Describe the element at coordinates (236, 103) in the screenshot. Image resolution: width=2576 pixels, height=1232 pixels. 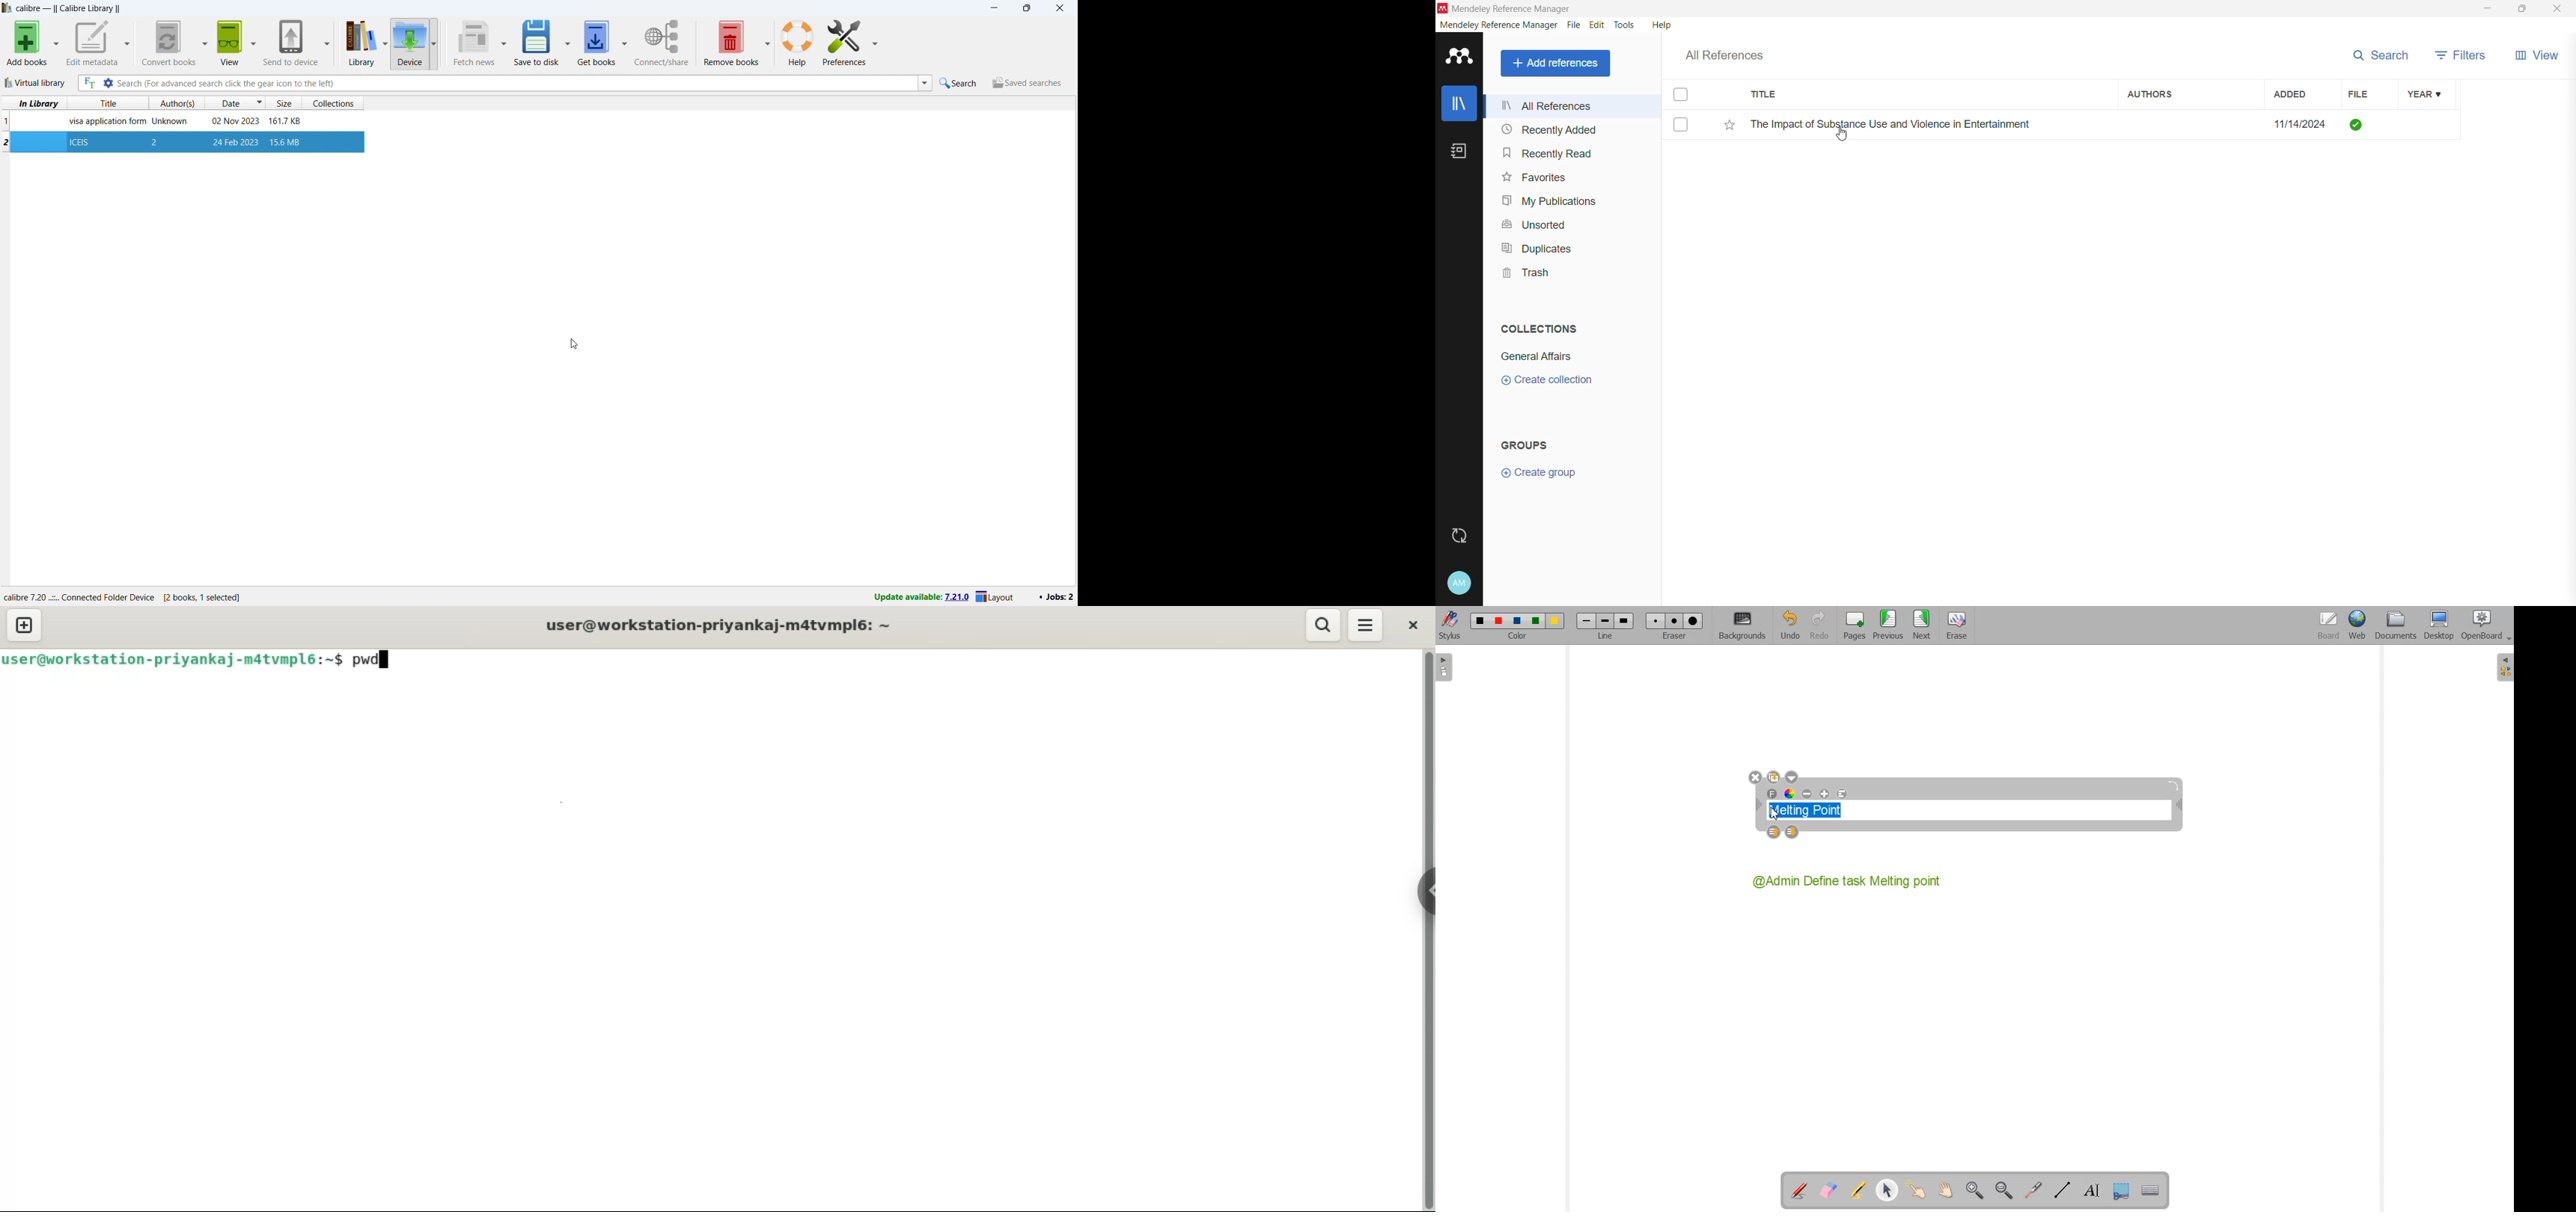
I see `sort by date` at that location.